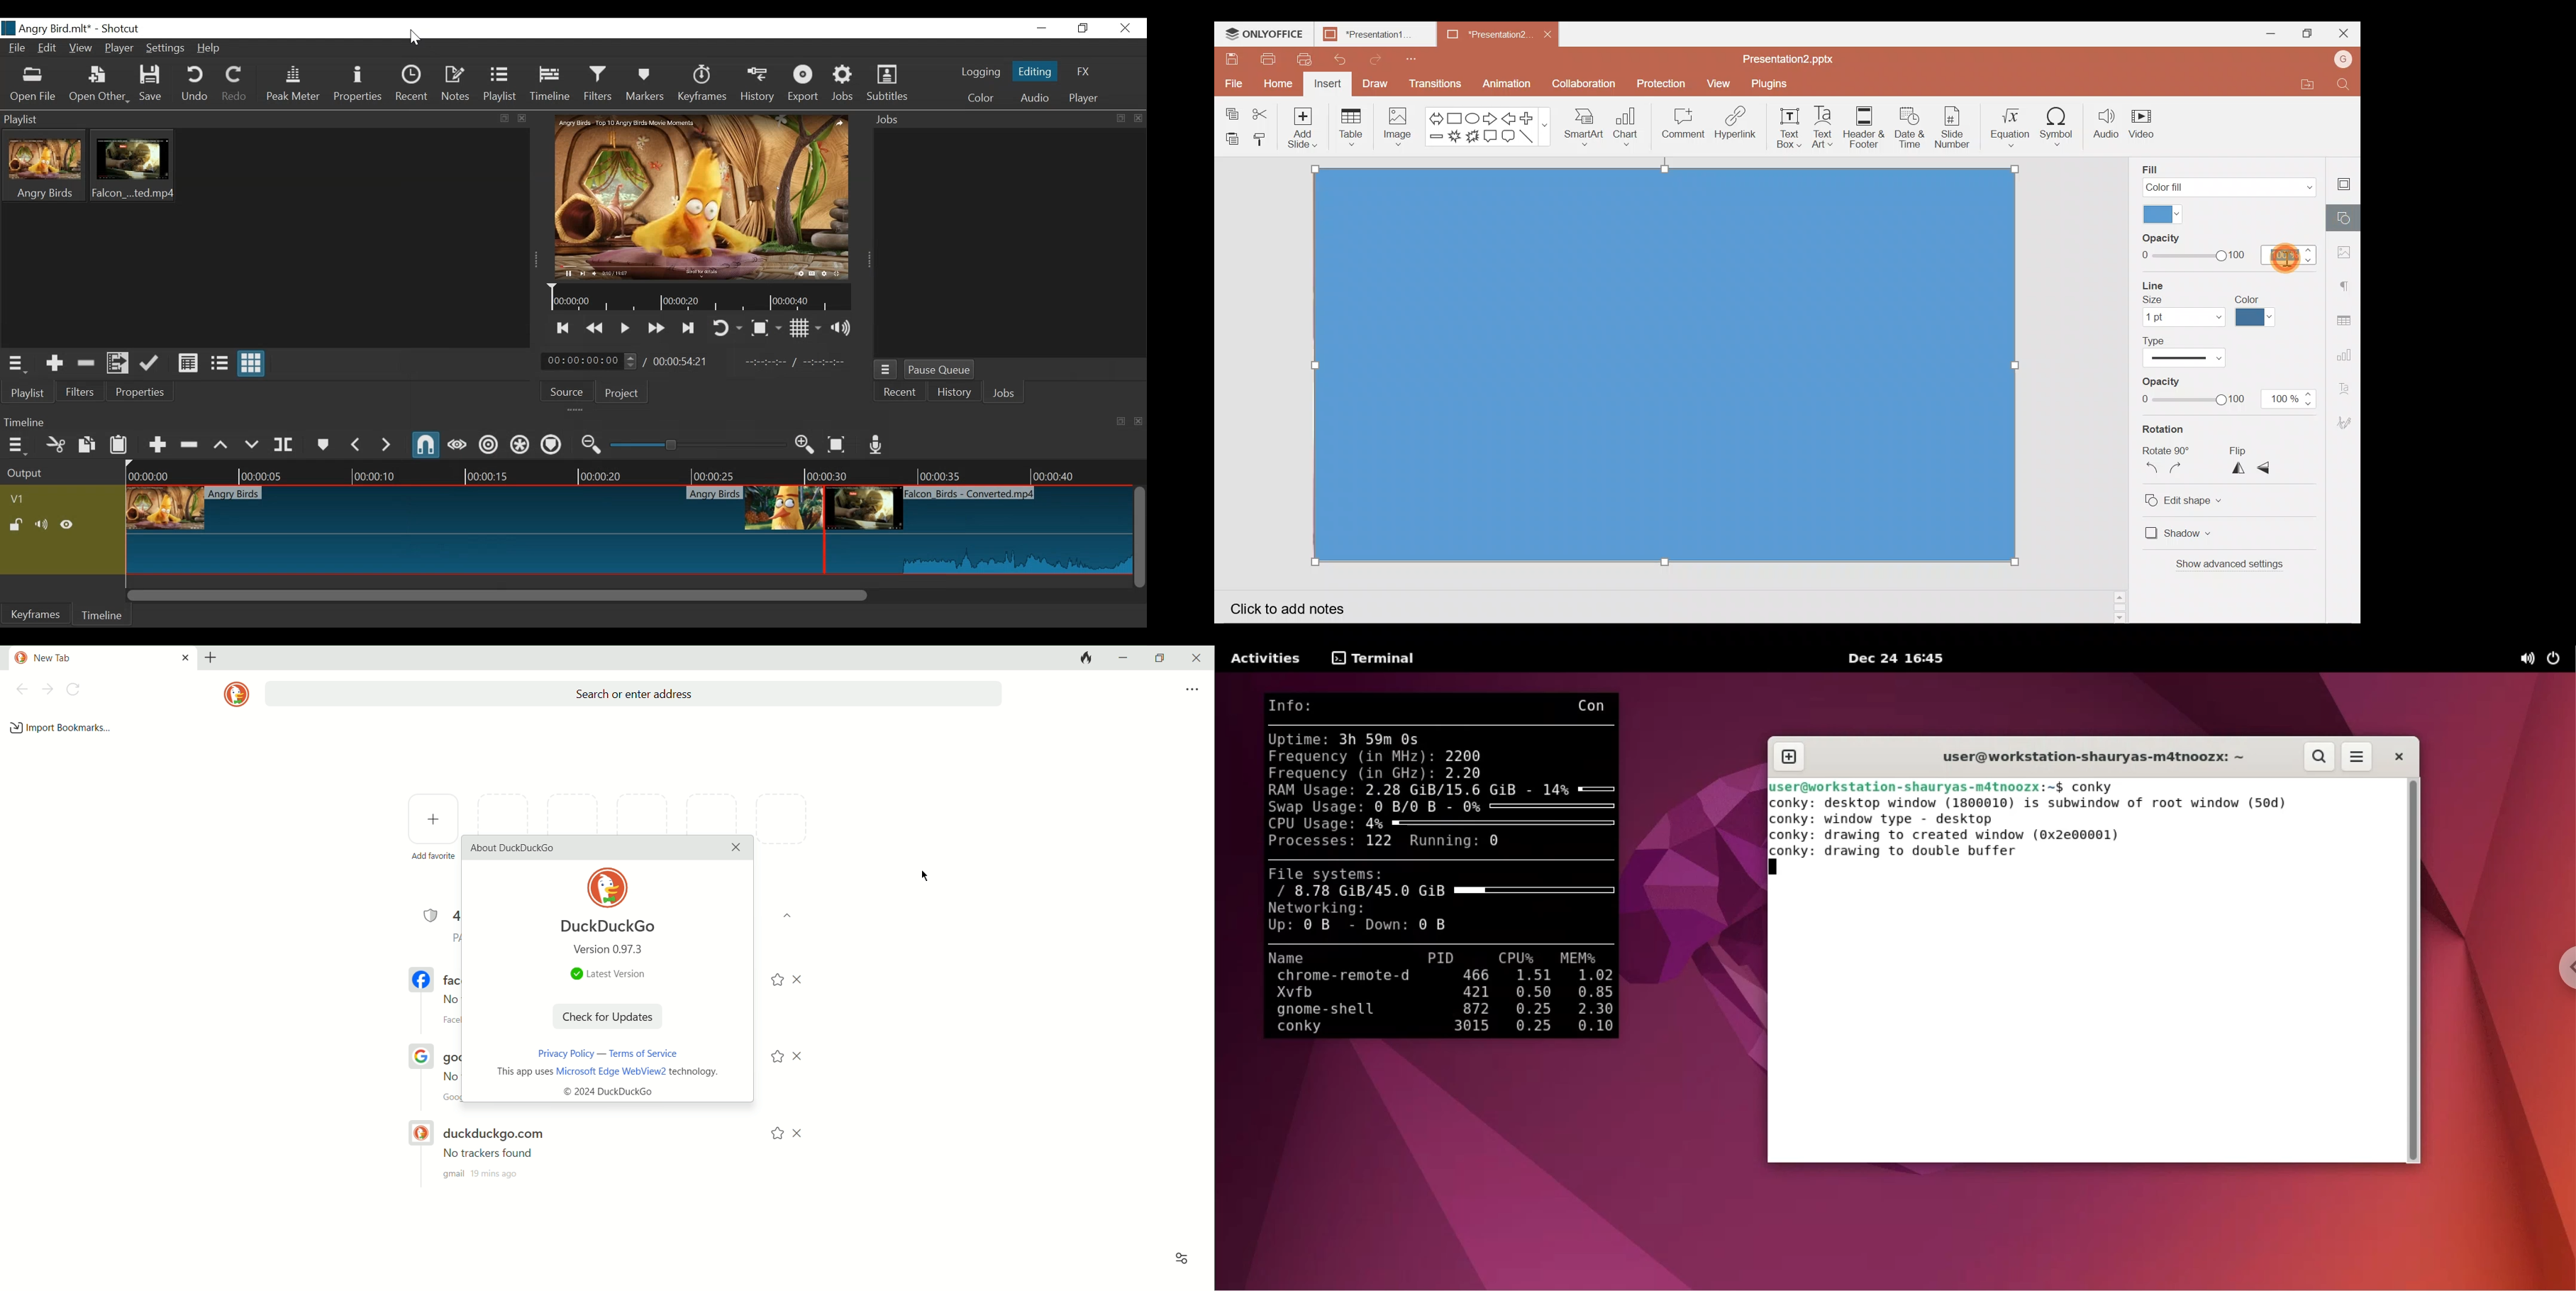 This screenshot has width=2576, height=1316. I want to click on Copy, so click(1231, 108).